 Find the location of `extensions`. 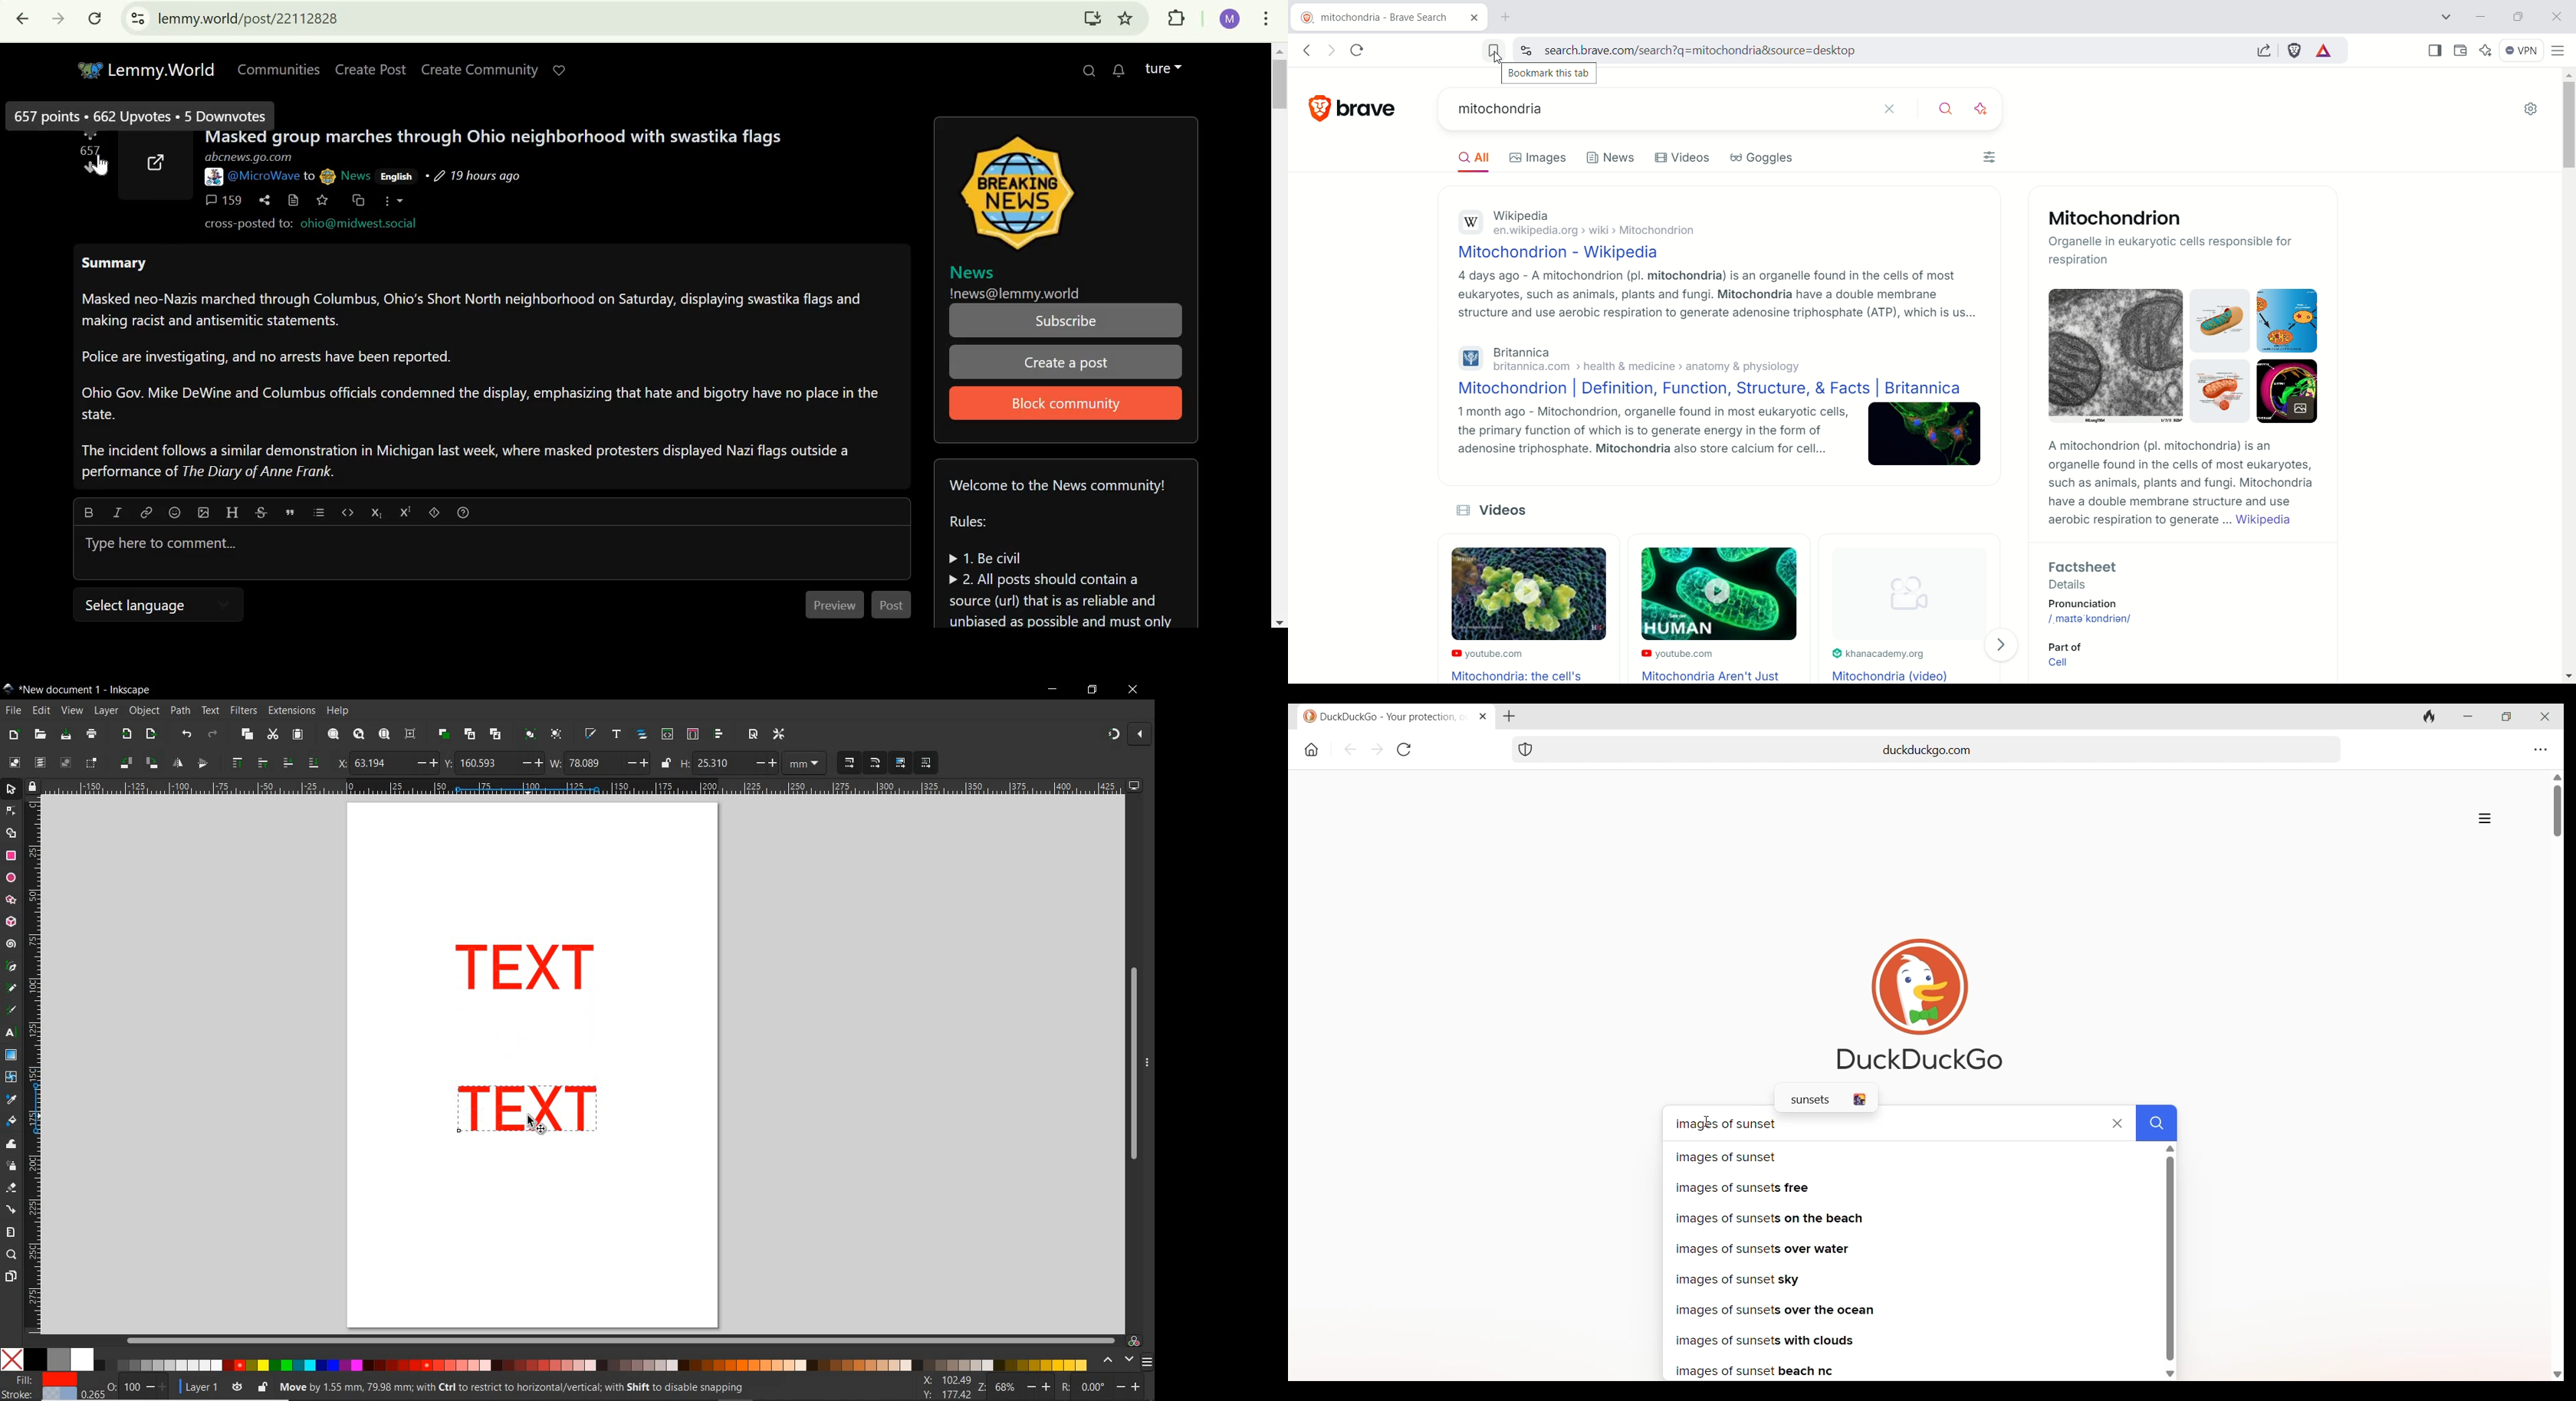

extensions is located at coordinates (1172, 18).